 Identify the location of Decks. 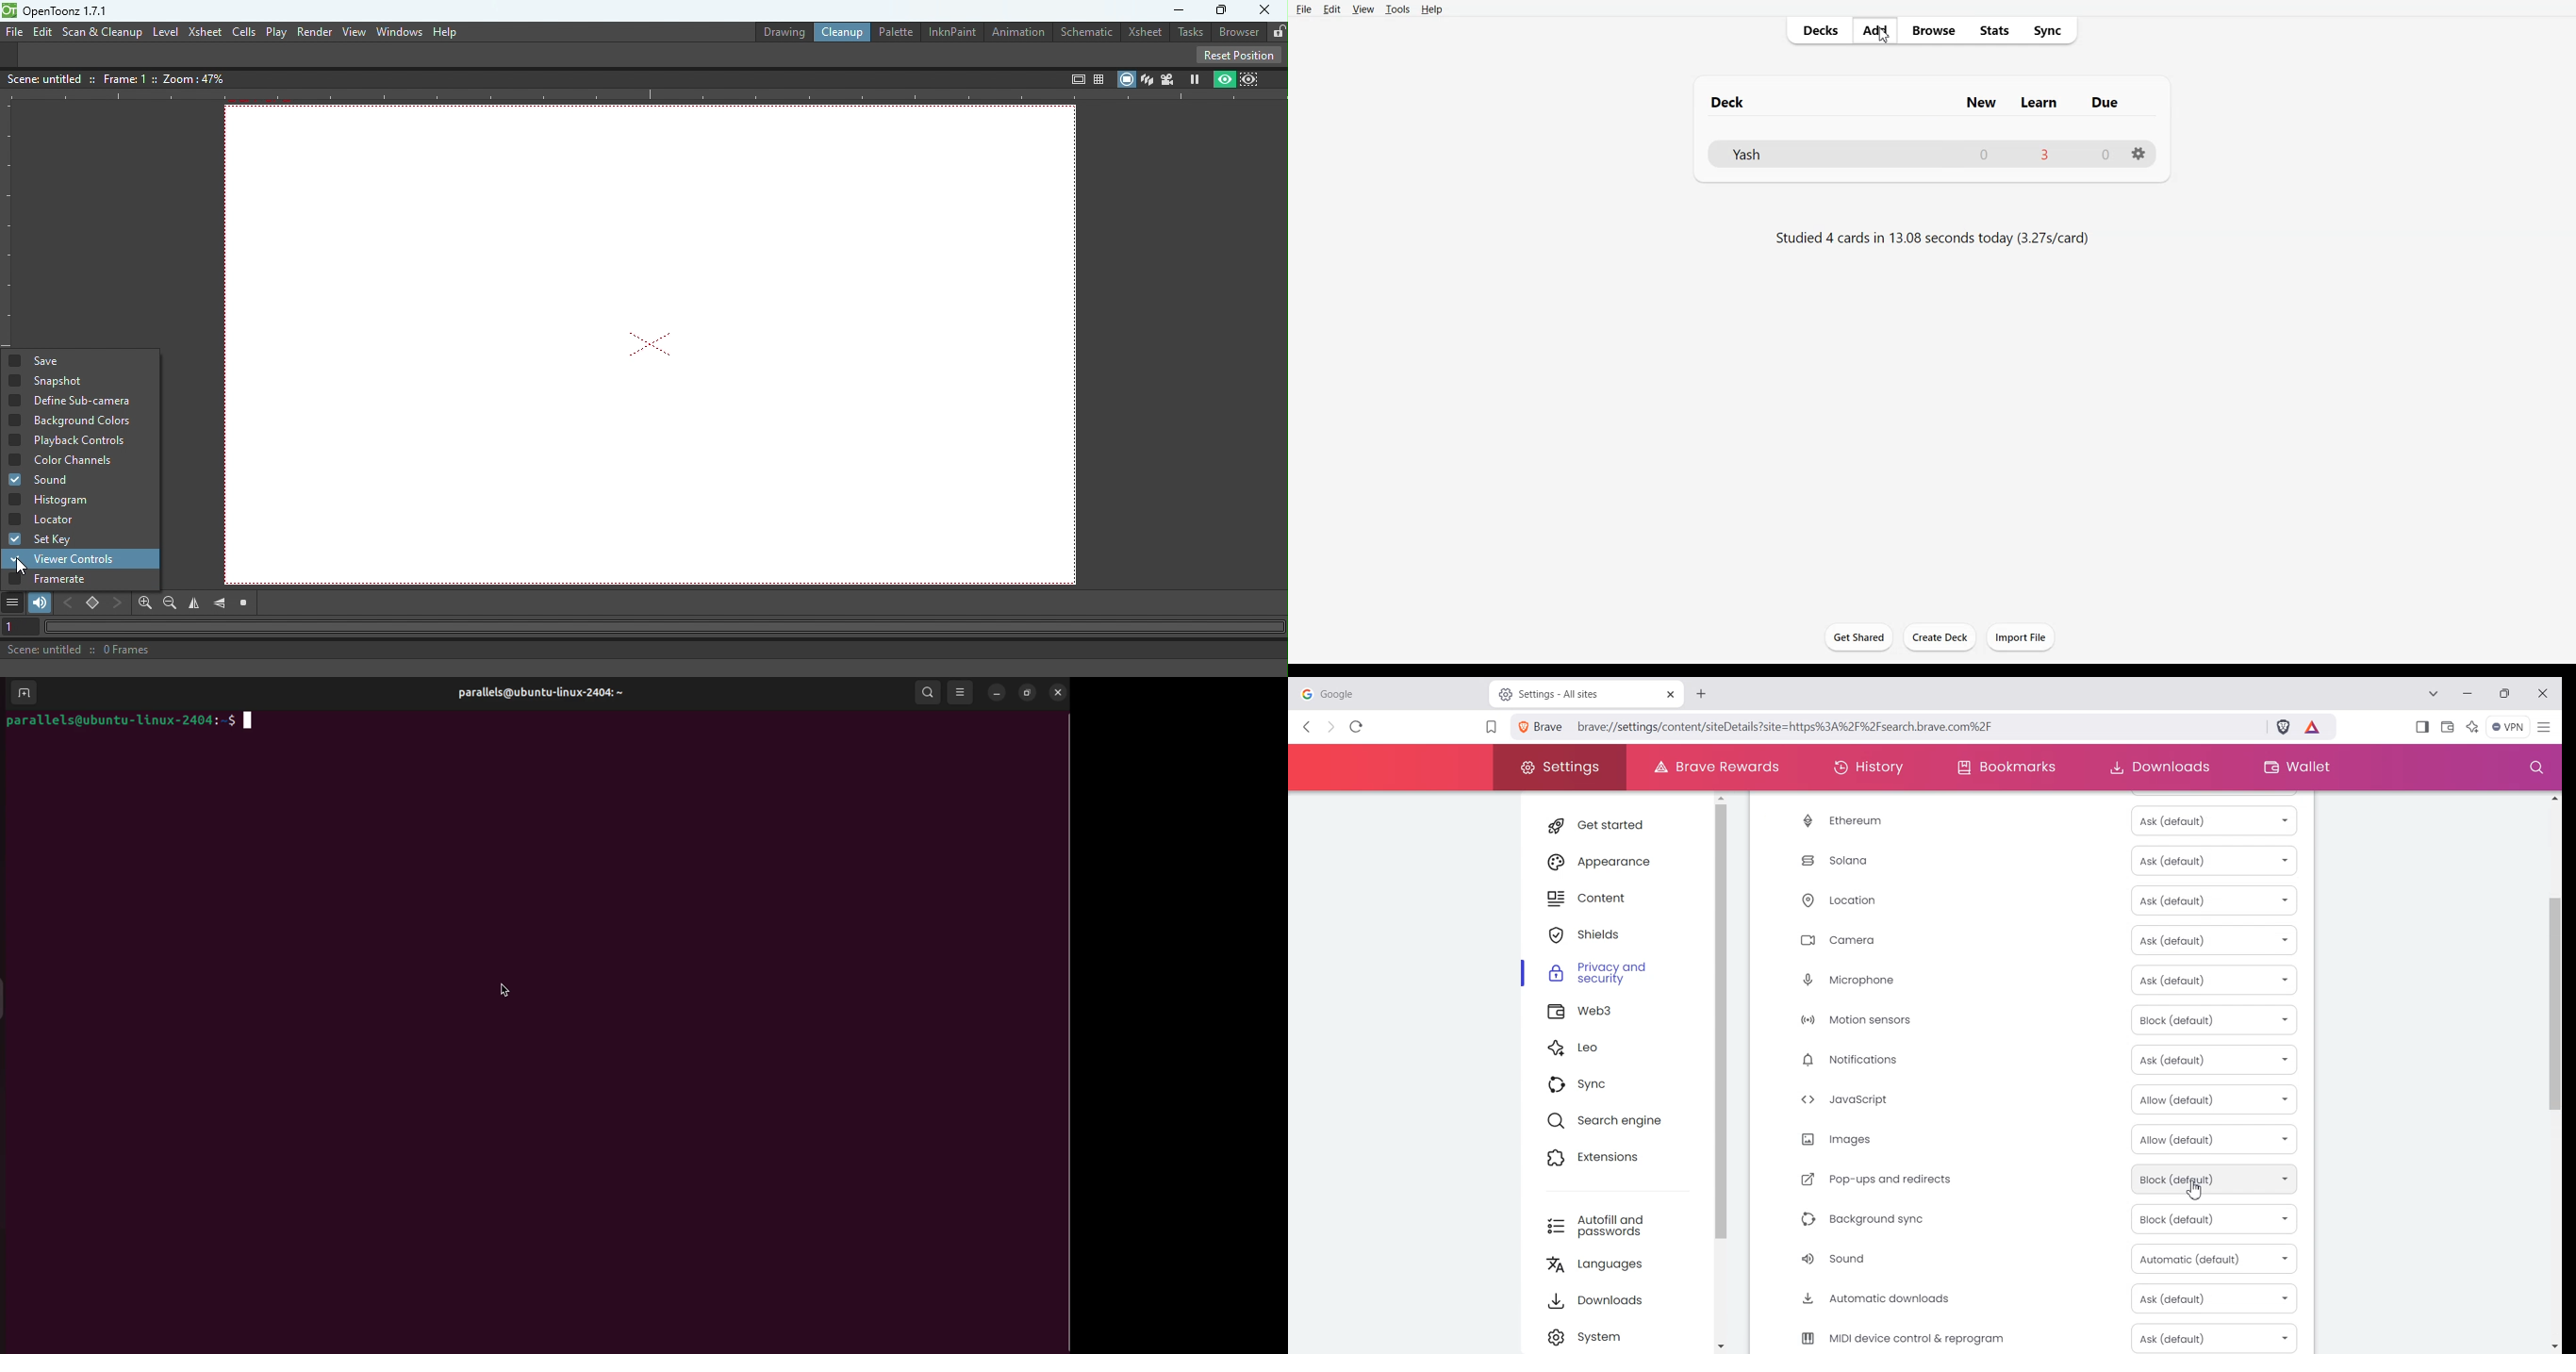
(1818, 30).